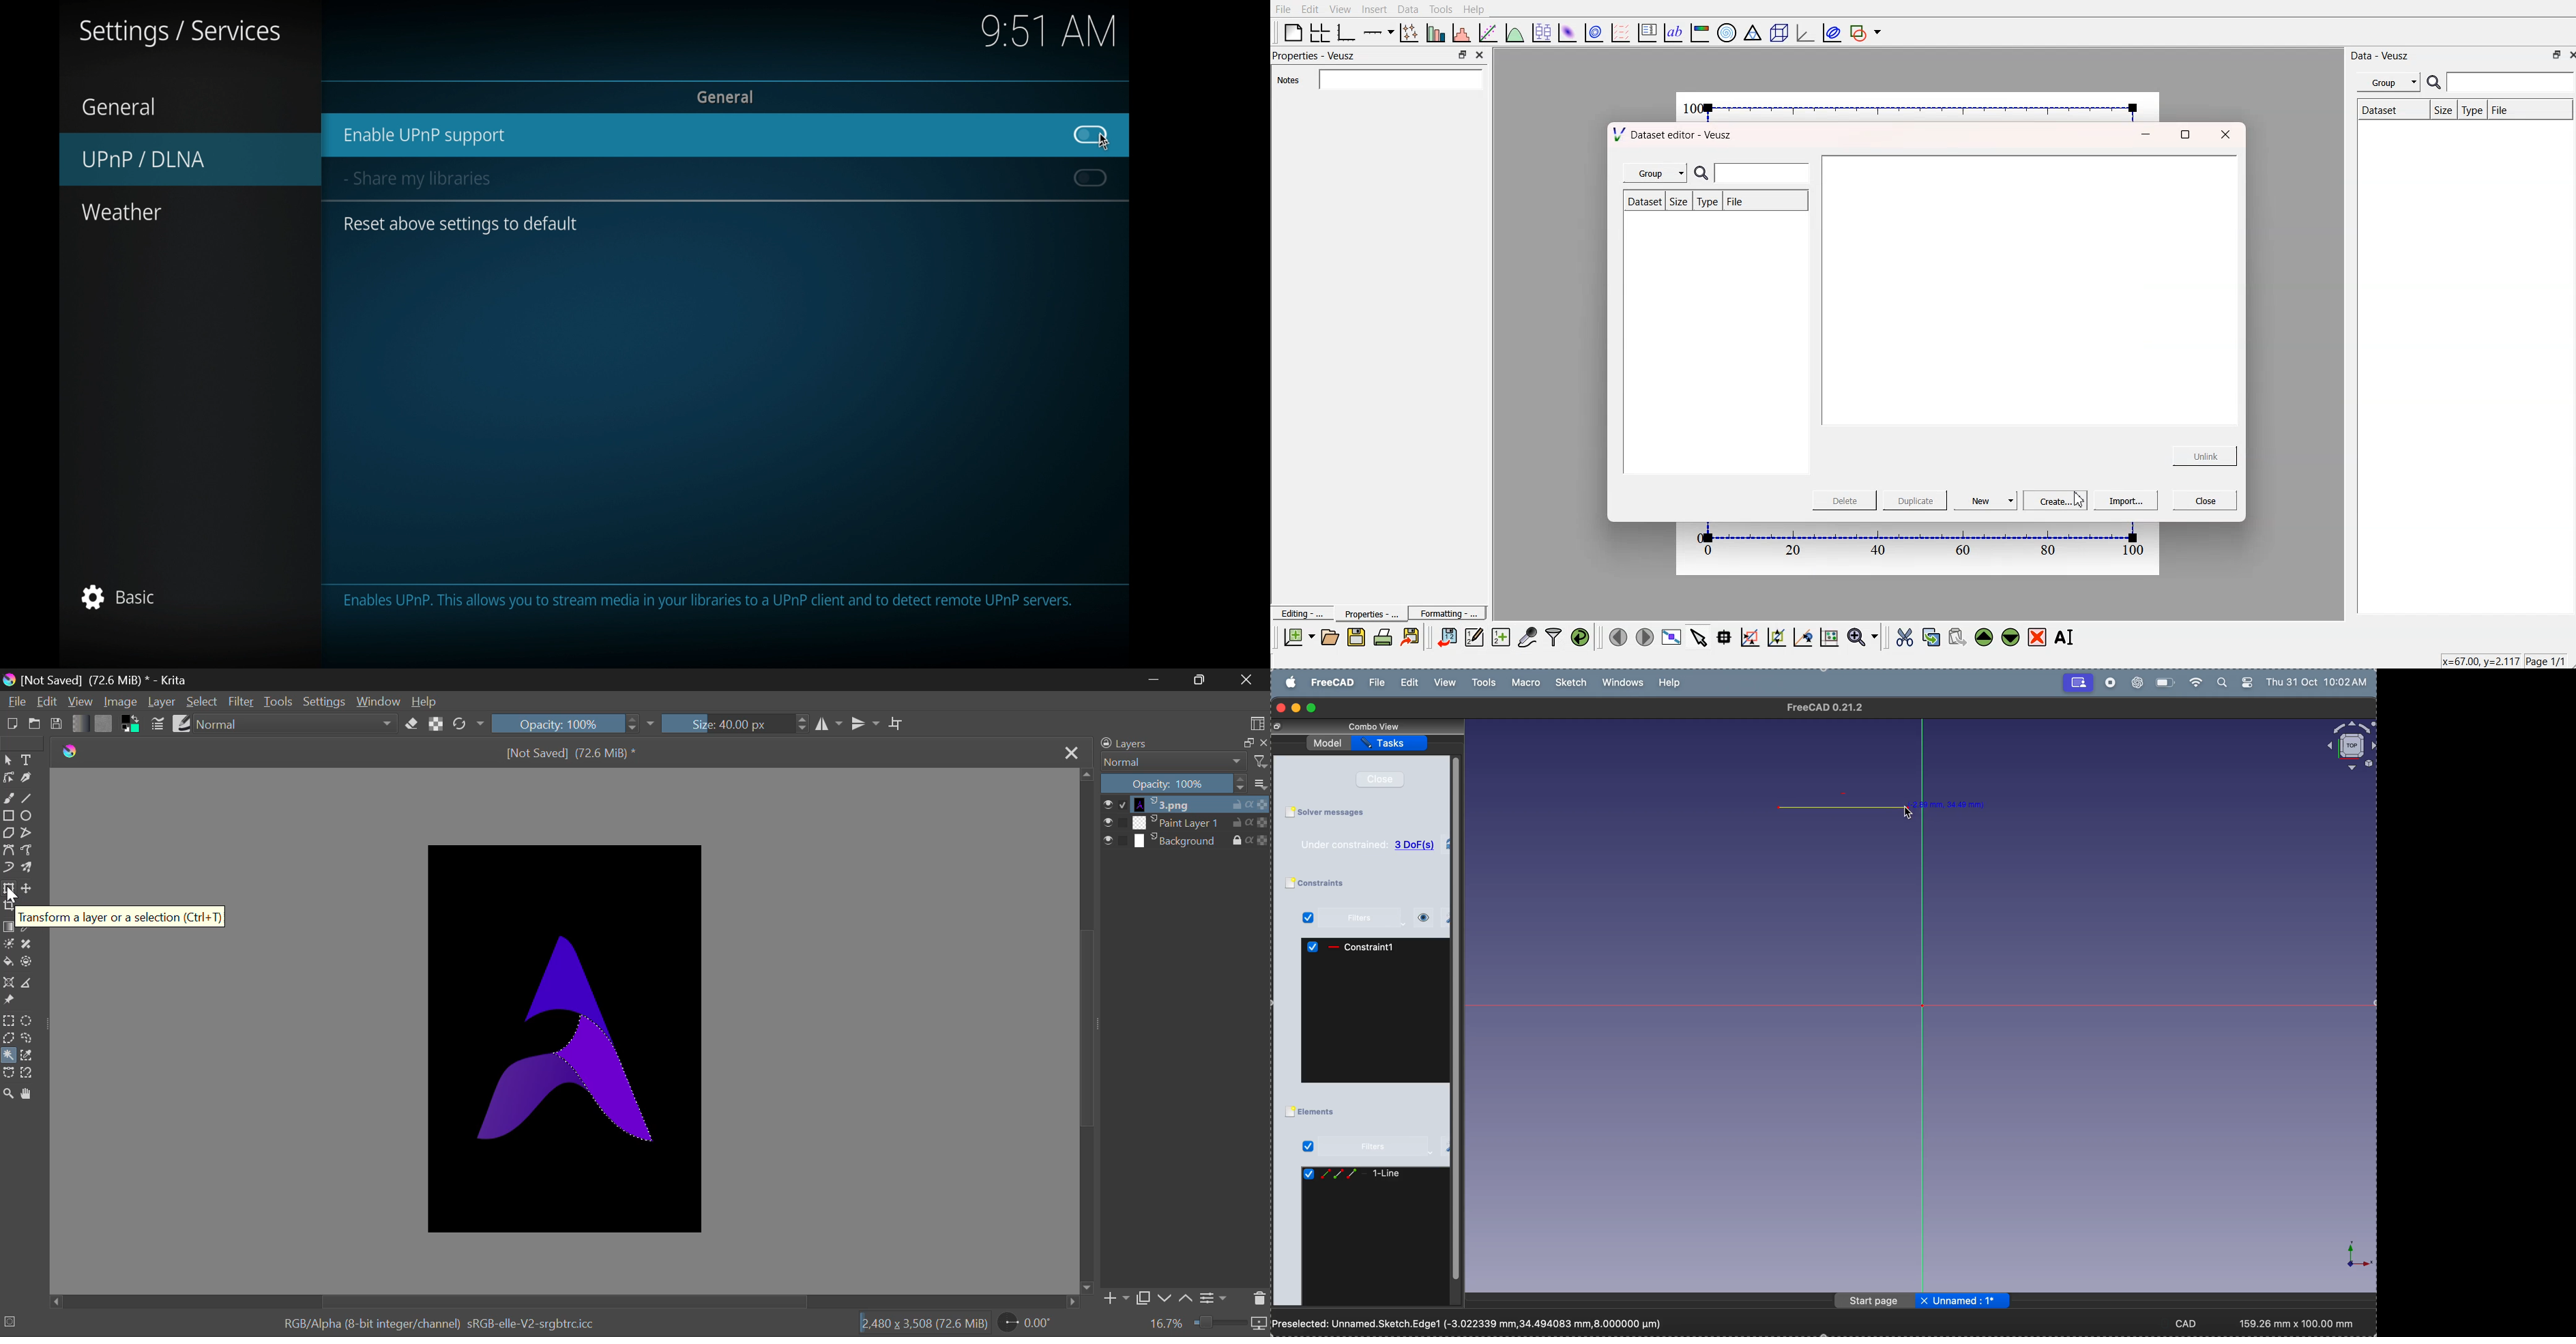 This screenshot has height=1344, width=2576. What do you see at coordinates (1377, 726) in the screenshot?
I see `combo view` at bounding box center [1377, 726].